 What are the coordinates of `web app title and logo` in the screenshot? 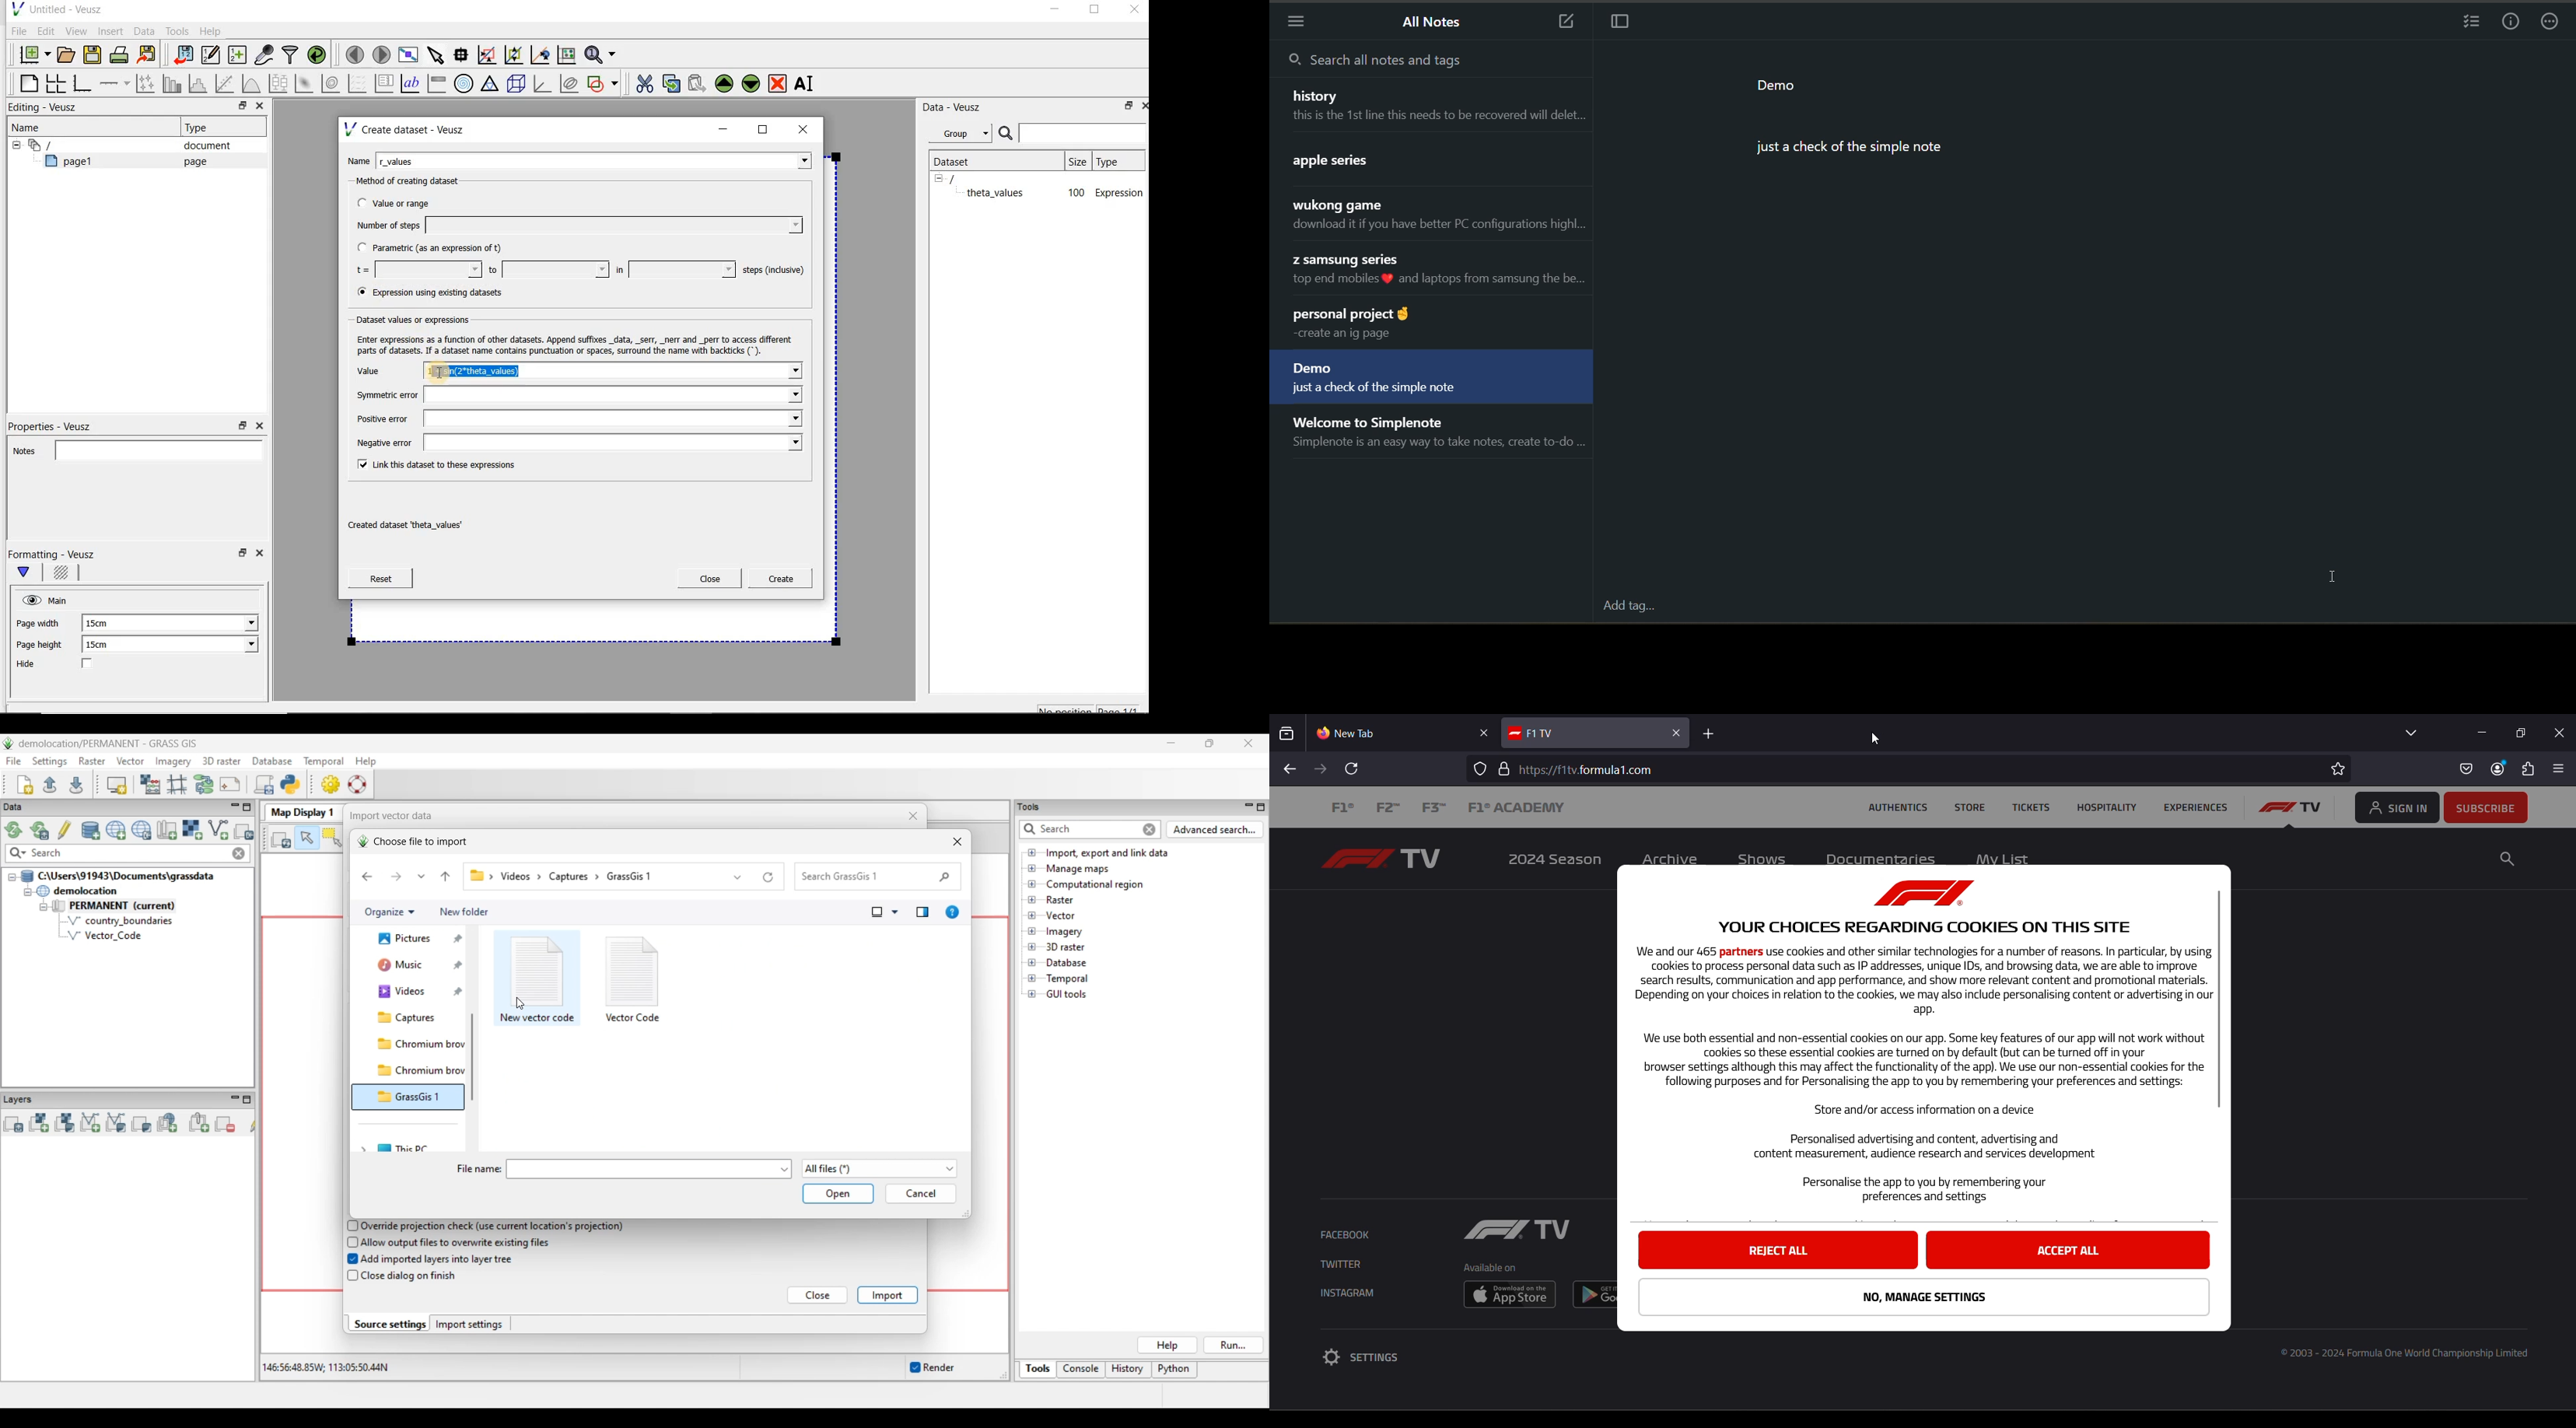 It's located at (1584, 732).